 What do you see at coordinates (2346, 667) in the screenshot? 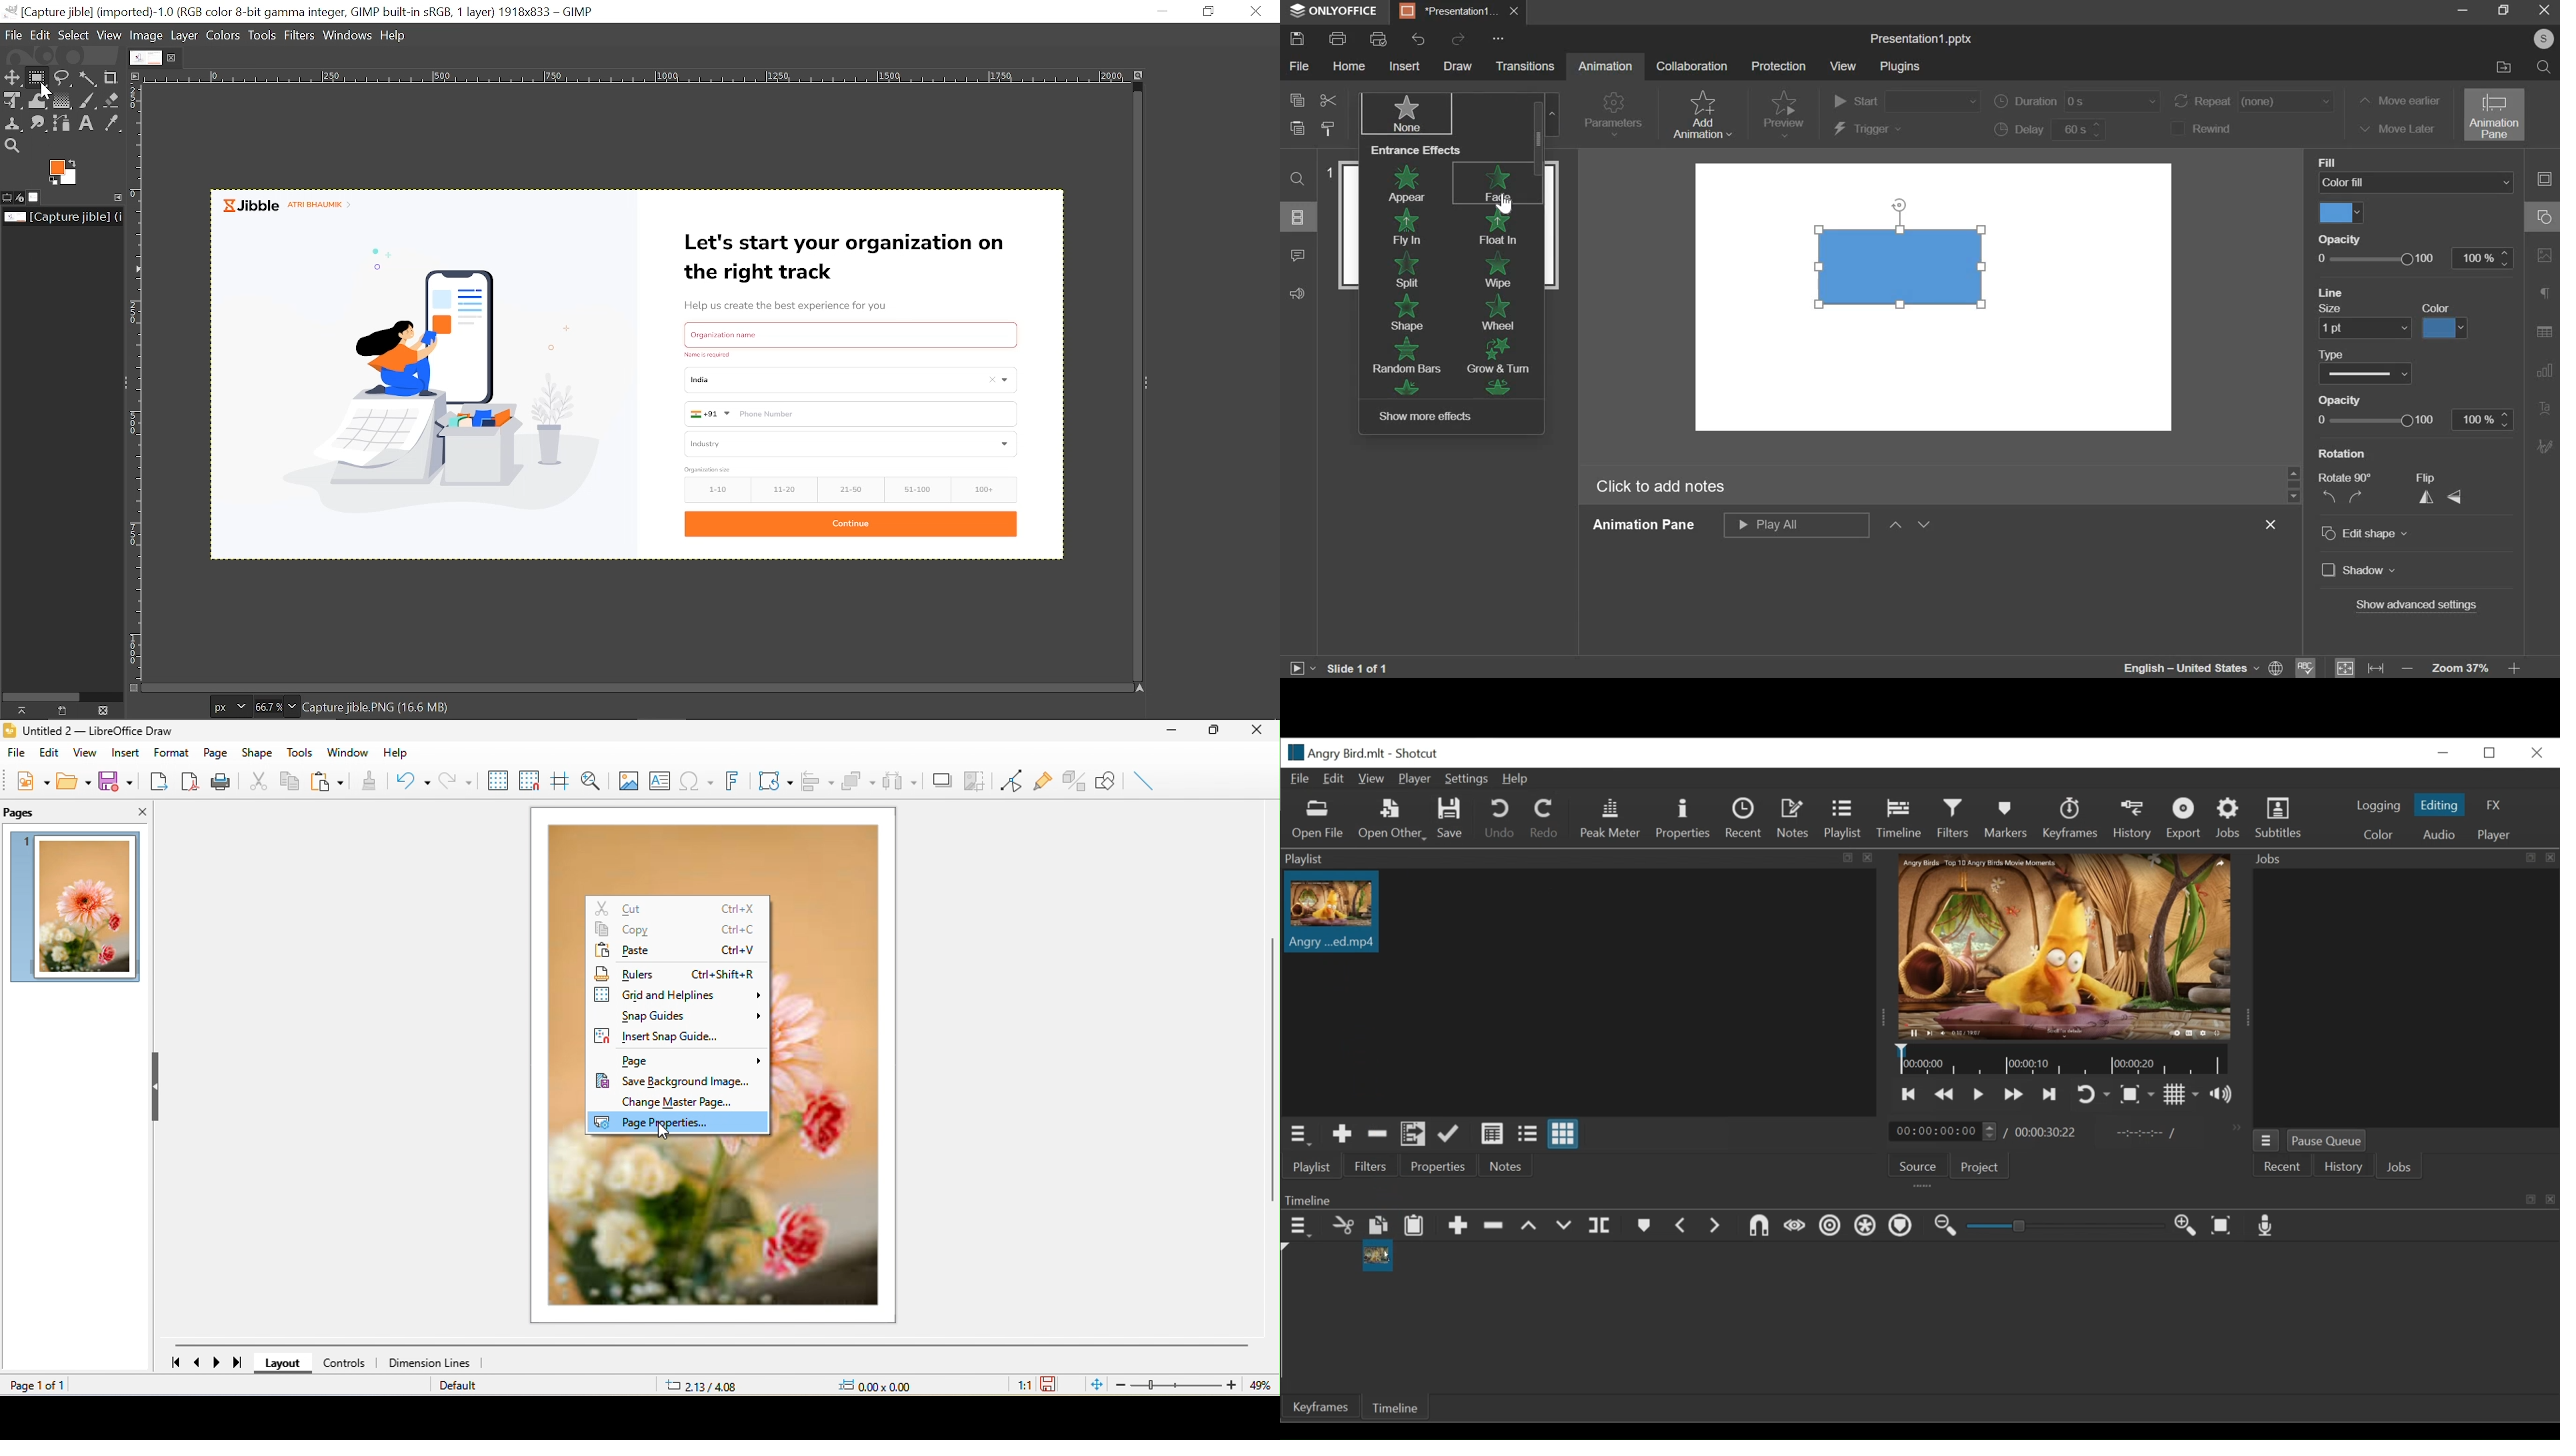
I see `fit to size` at bounding box center [2346, 667].